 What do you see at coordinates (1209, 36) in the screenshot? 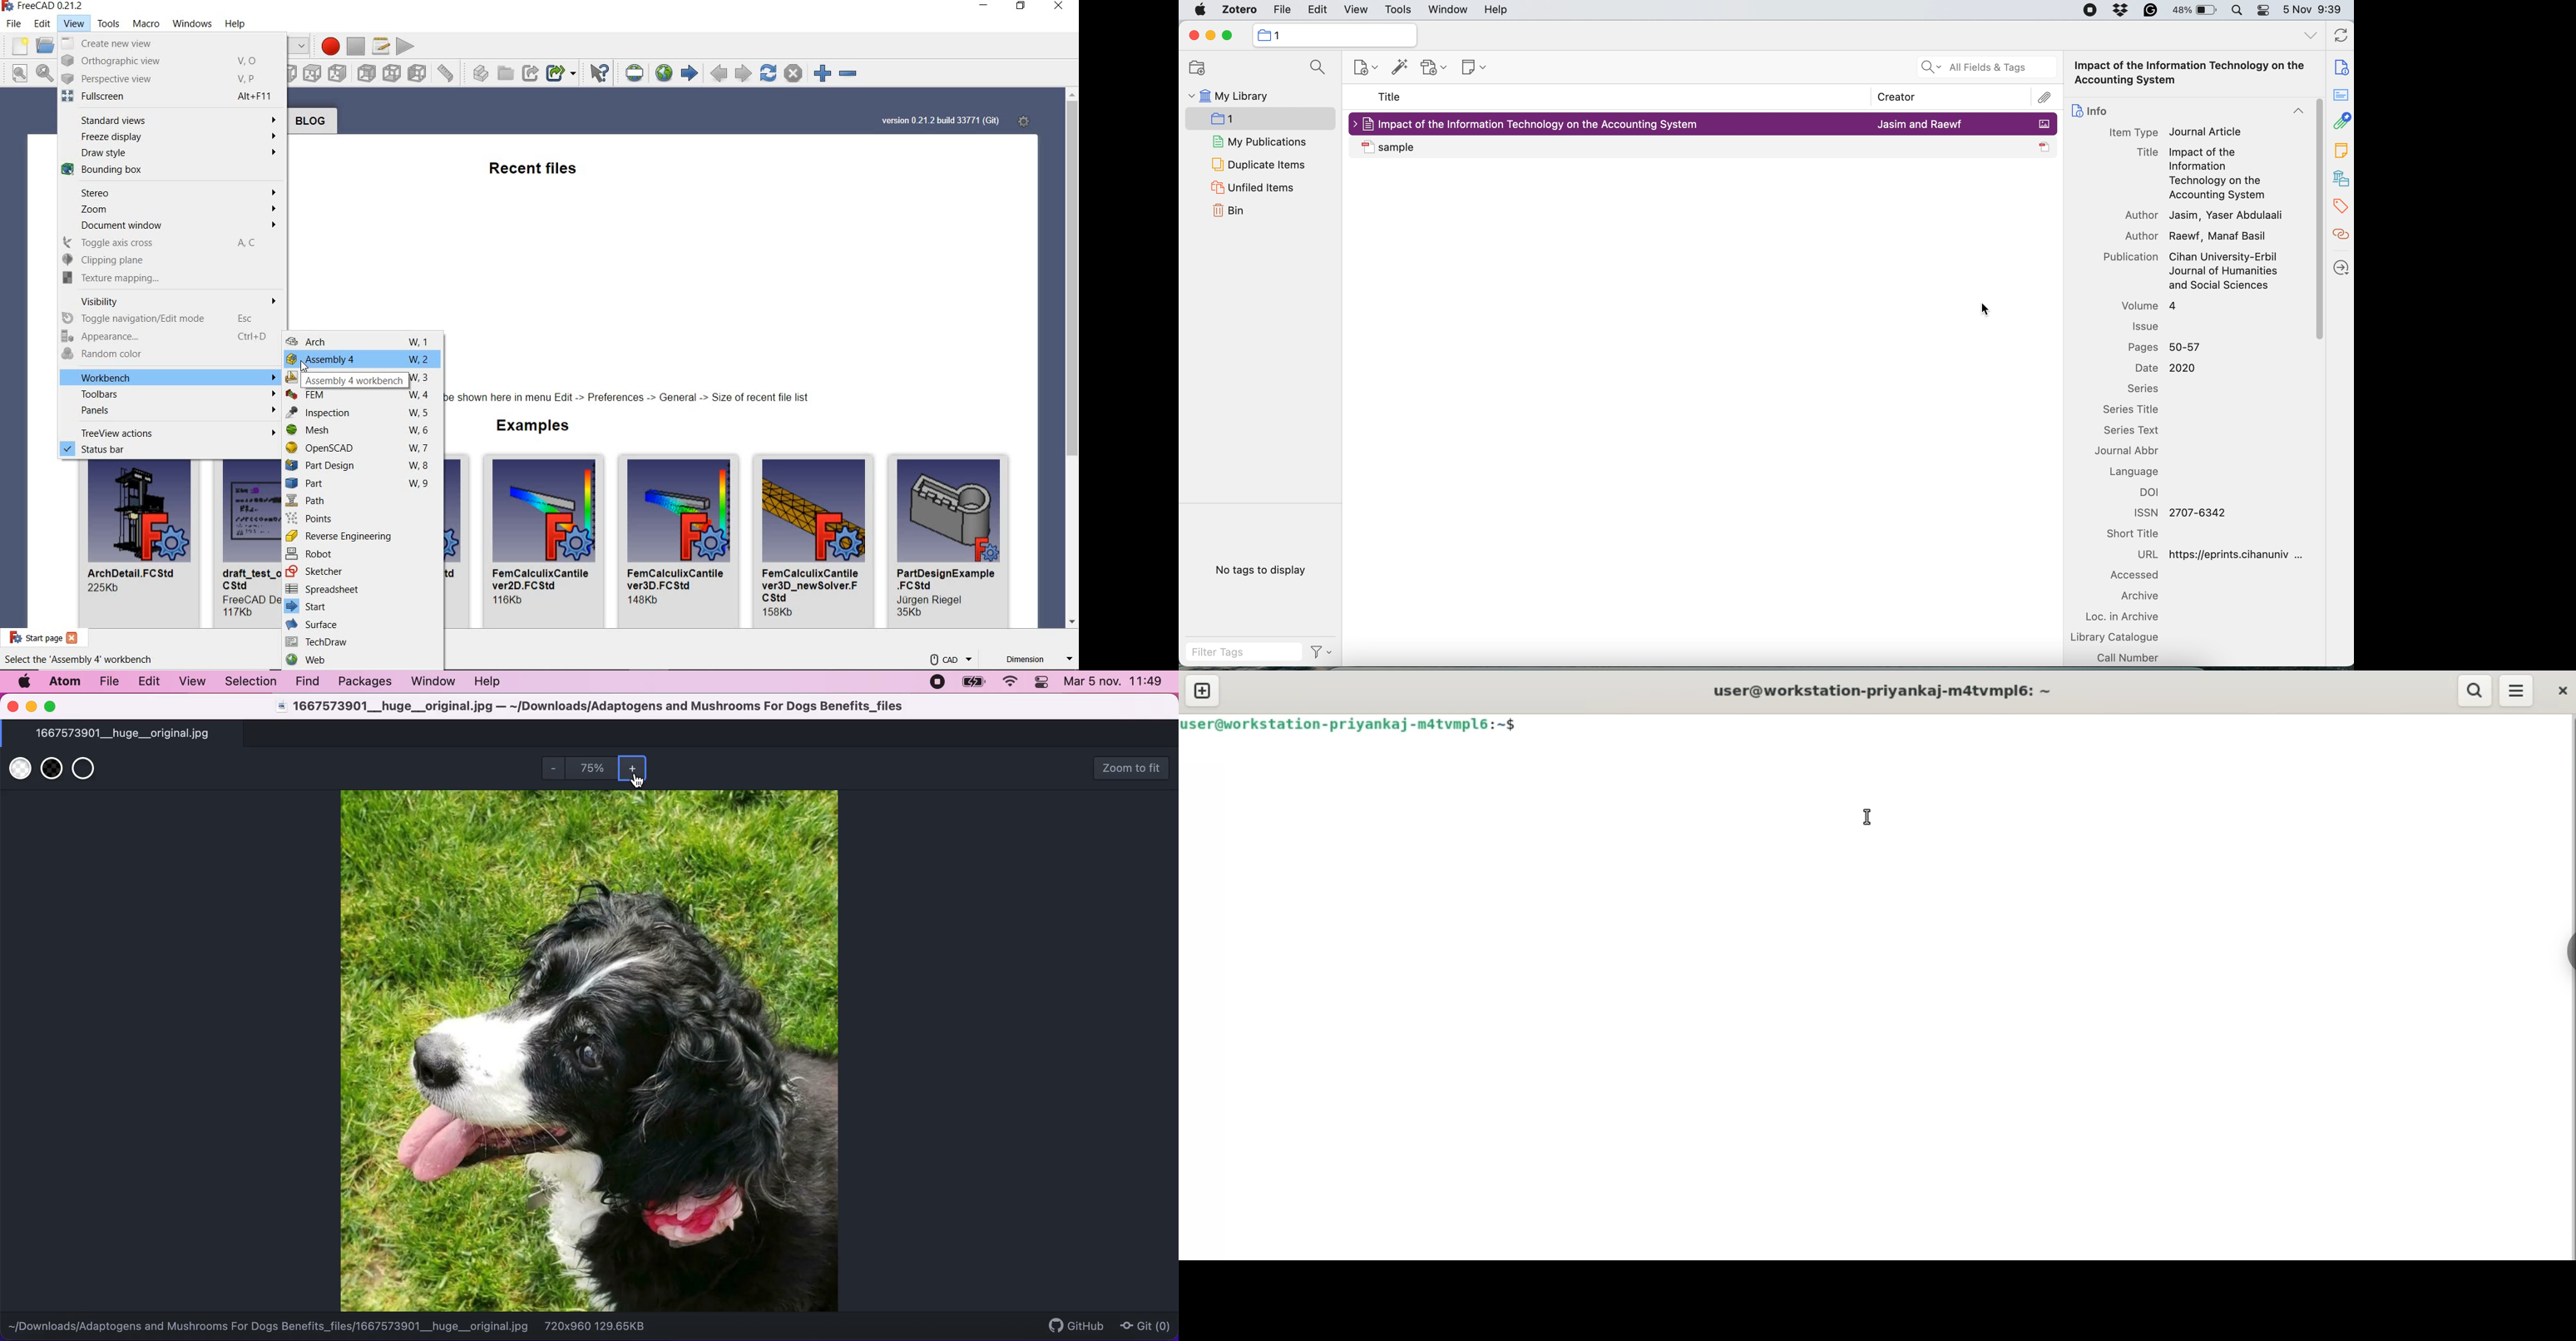
I see `minimise` at bounding box center [1209, 36].